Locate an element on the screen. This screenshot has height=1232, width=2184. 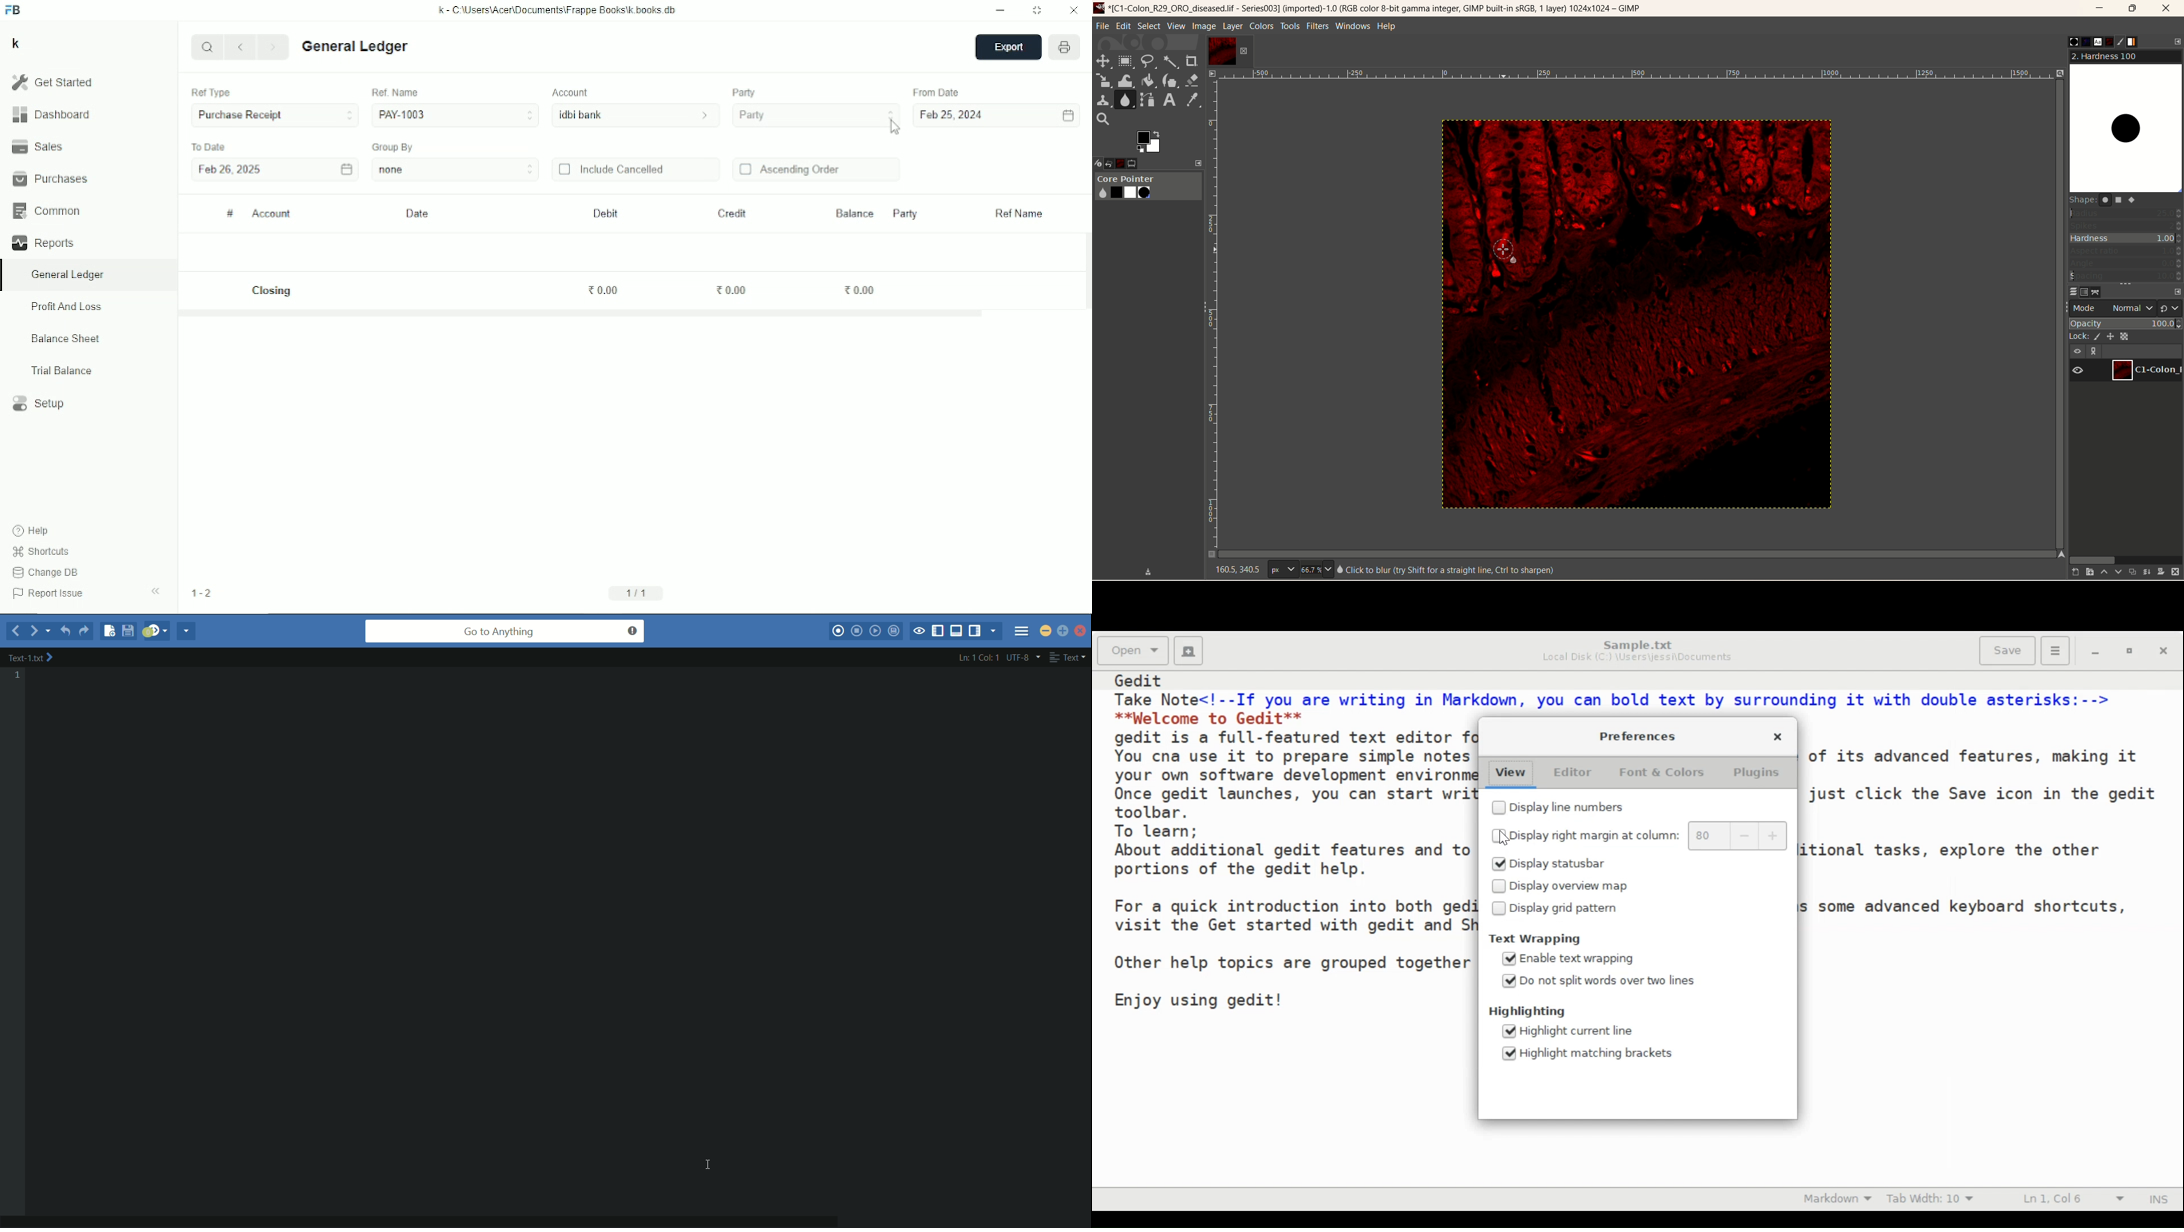
Minimize is located at coordinates (1001, 11).